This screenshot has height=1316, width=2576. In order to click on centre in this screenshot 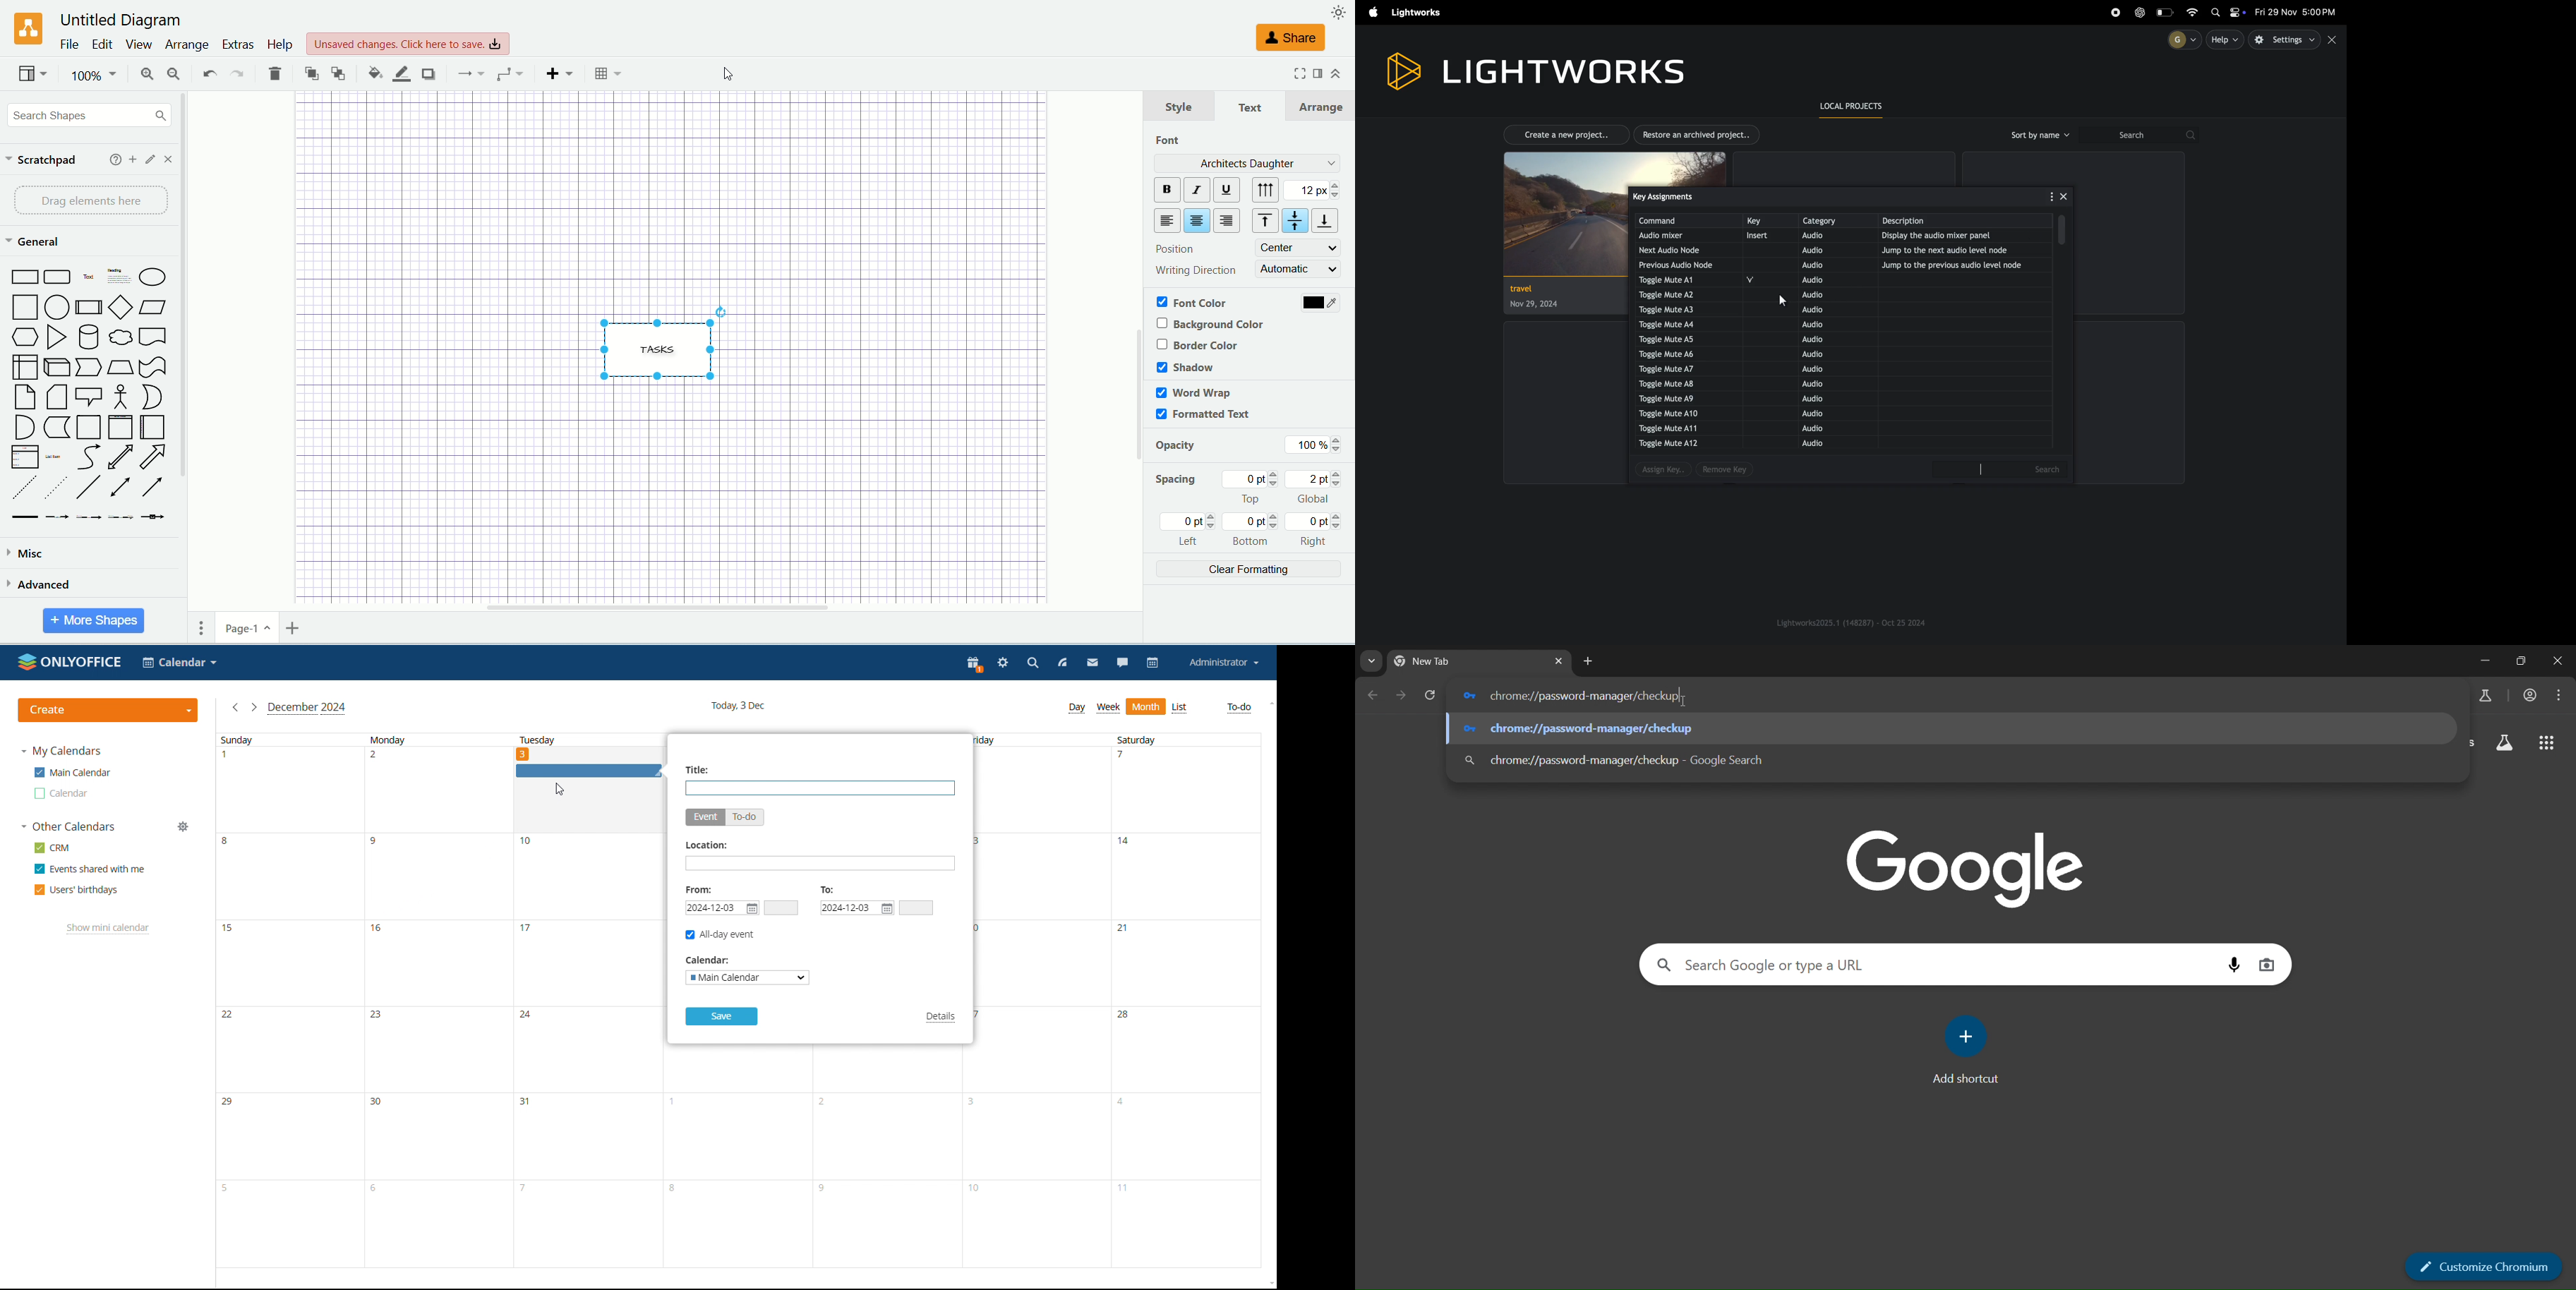, I will do `click(1298, 248)`.